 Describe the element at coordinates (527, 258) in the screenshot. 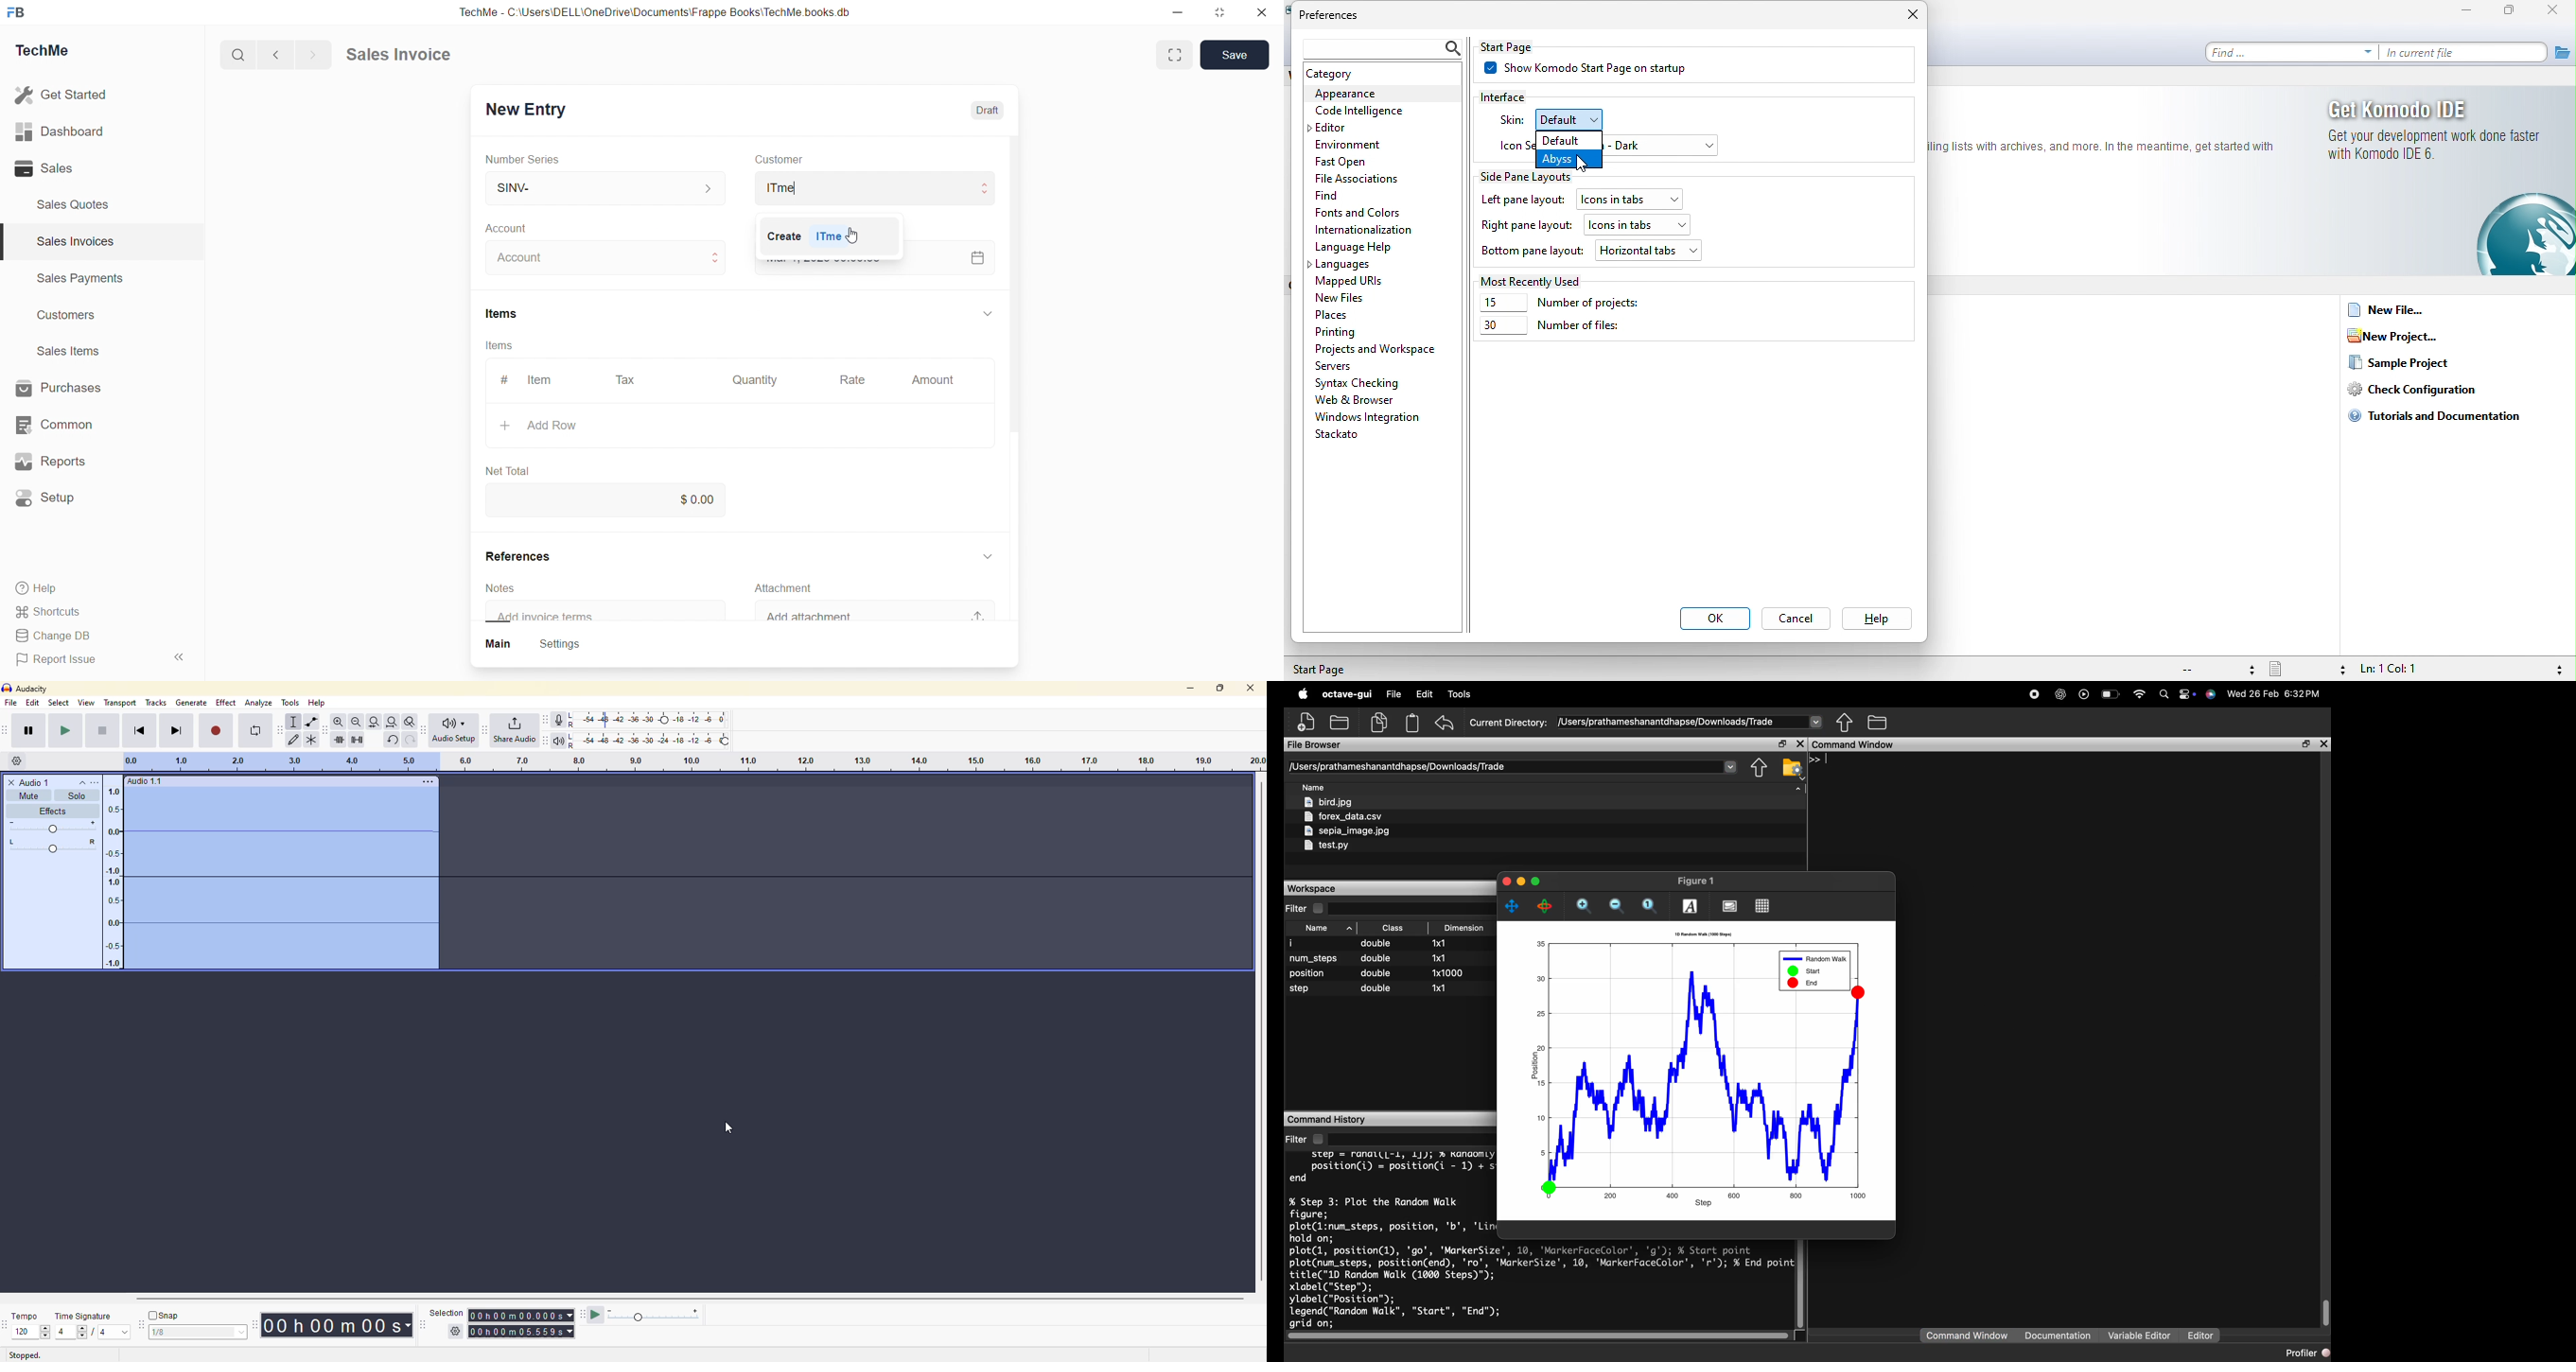

I see `Account` at that location.